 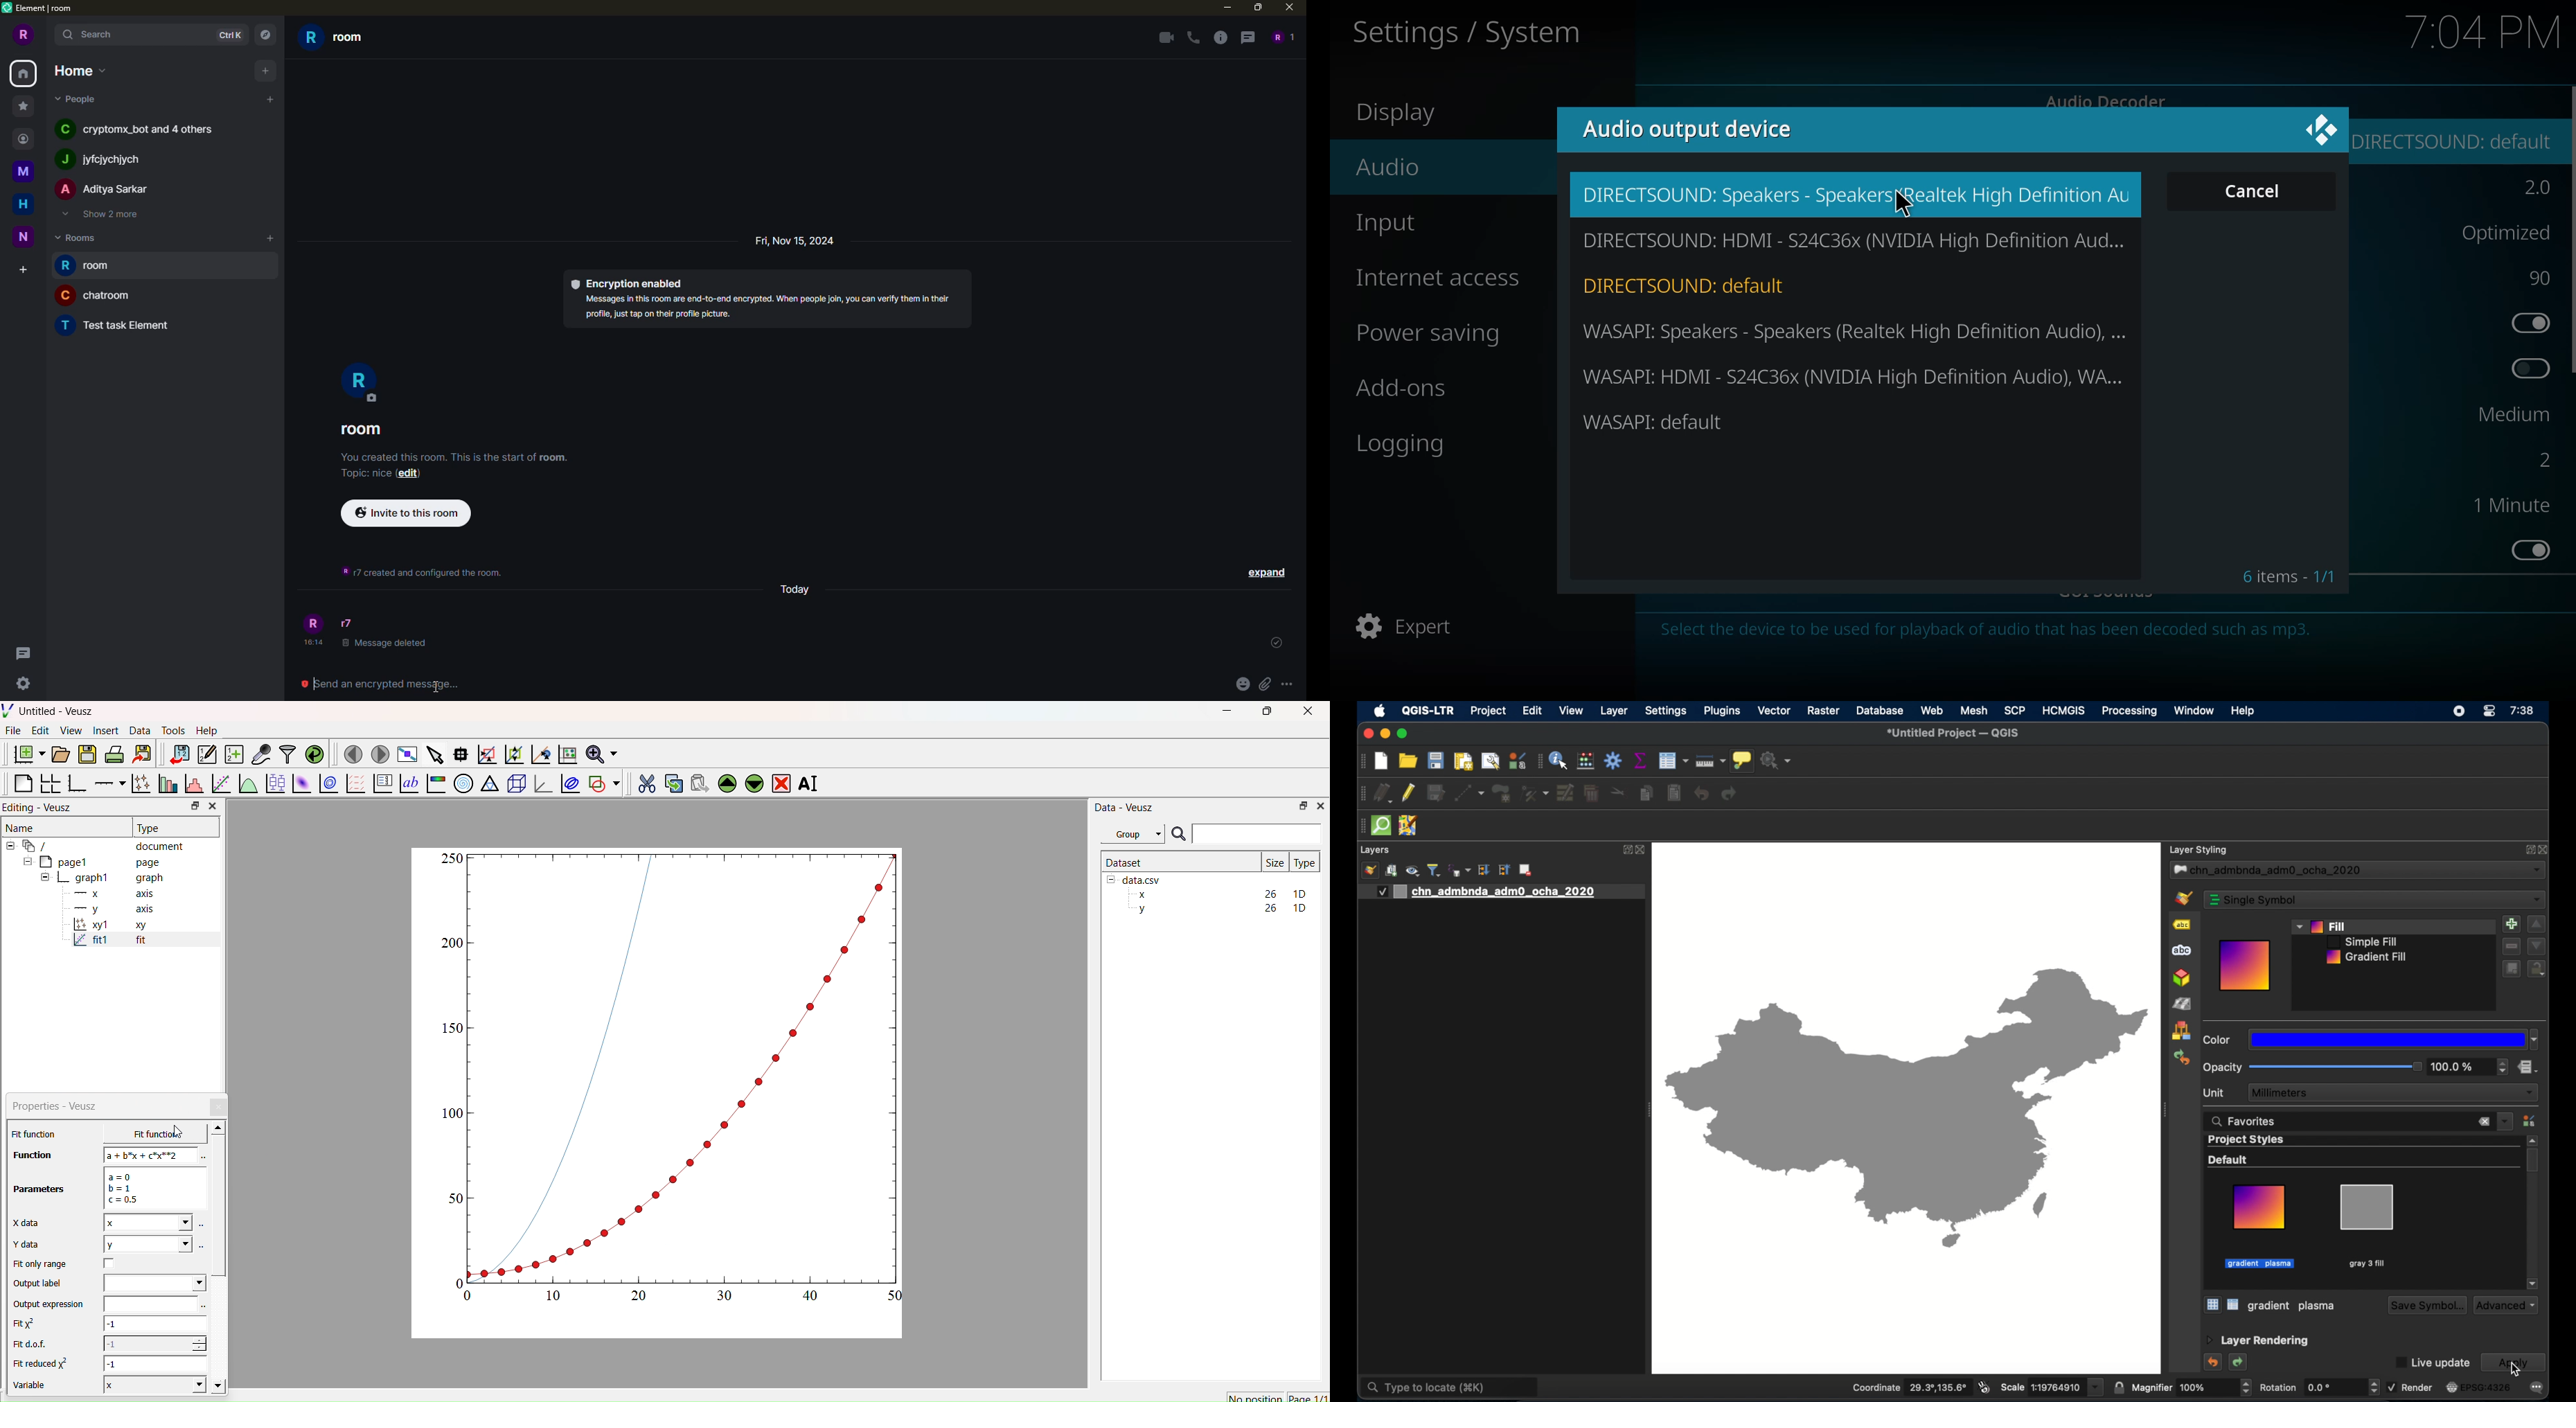 What do you see at coordinates (2527, 1067) in the screenshot?
I see `data defined override` at bounding box center [2527, 1067].